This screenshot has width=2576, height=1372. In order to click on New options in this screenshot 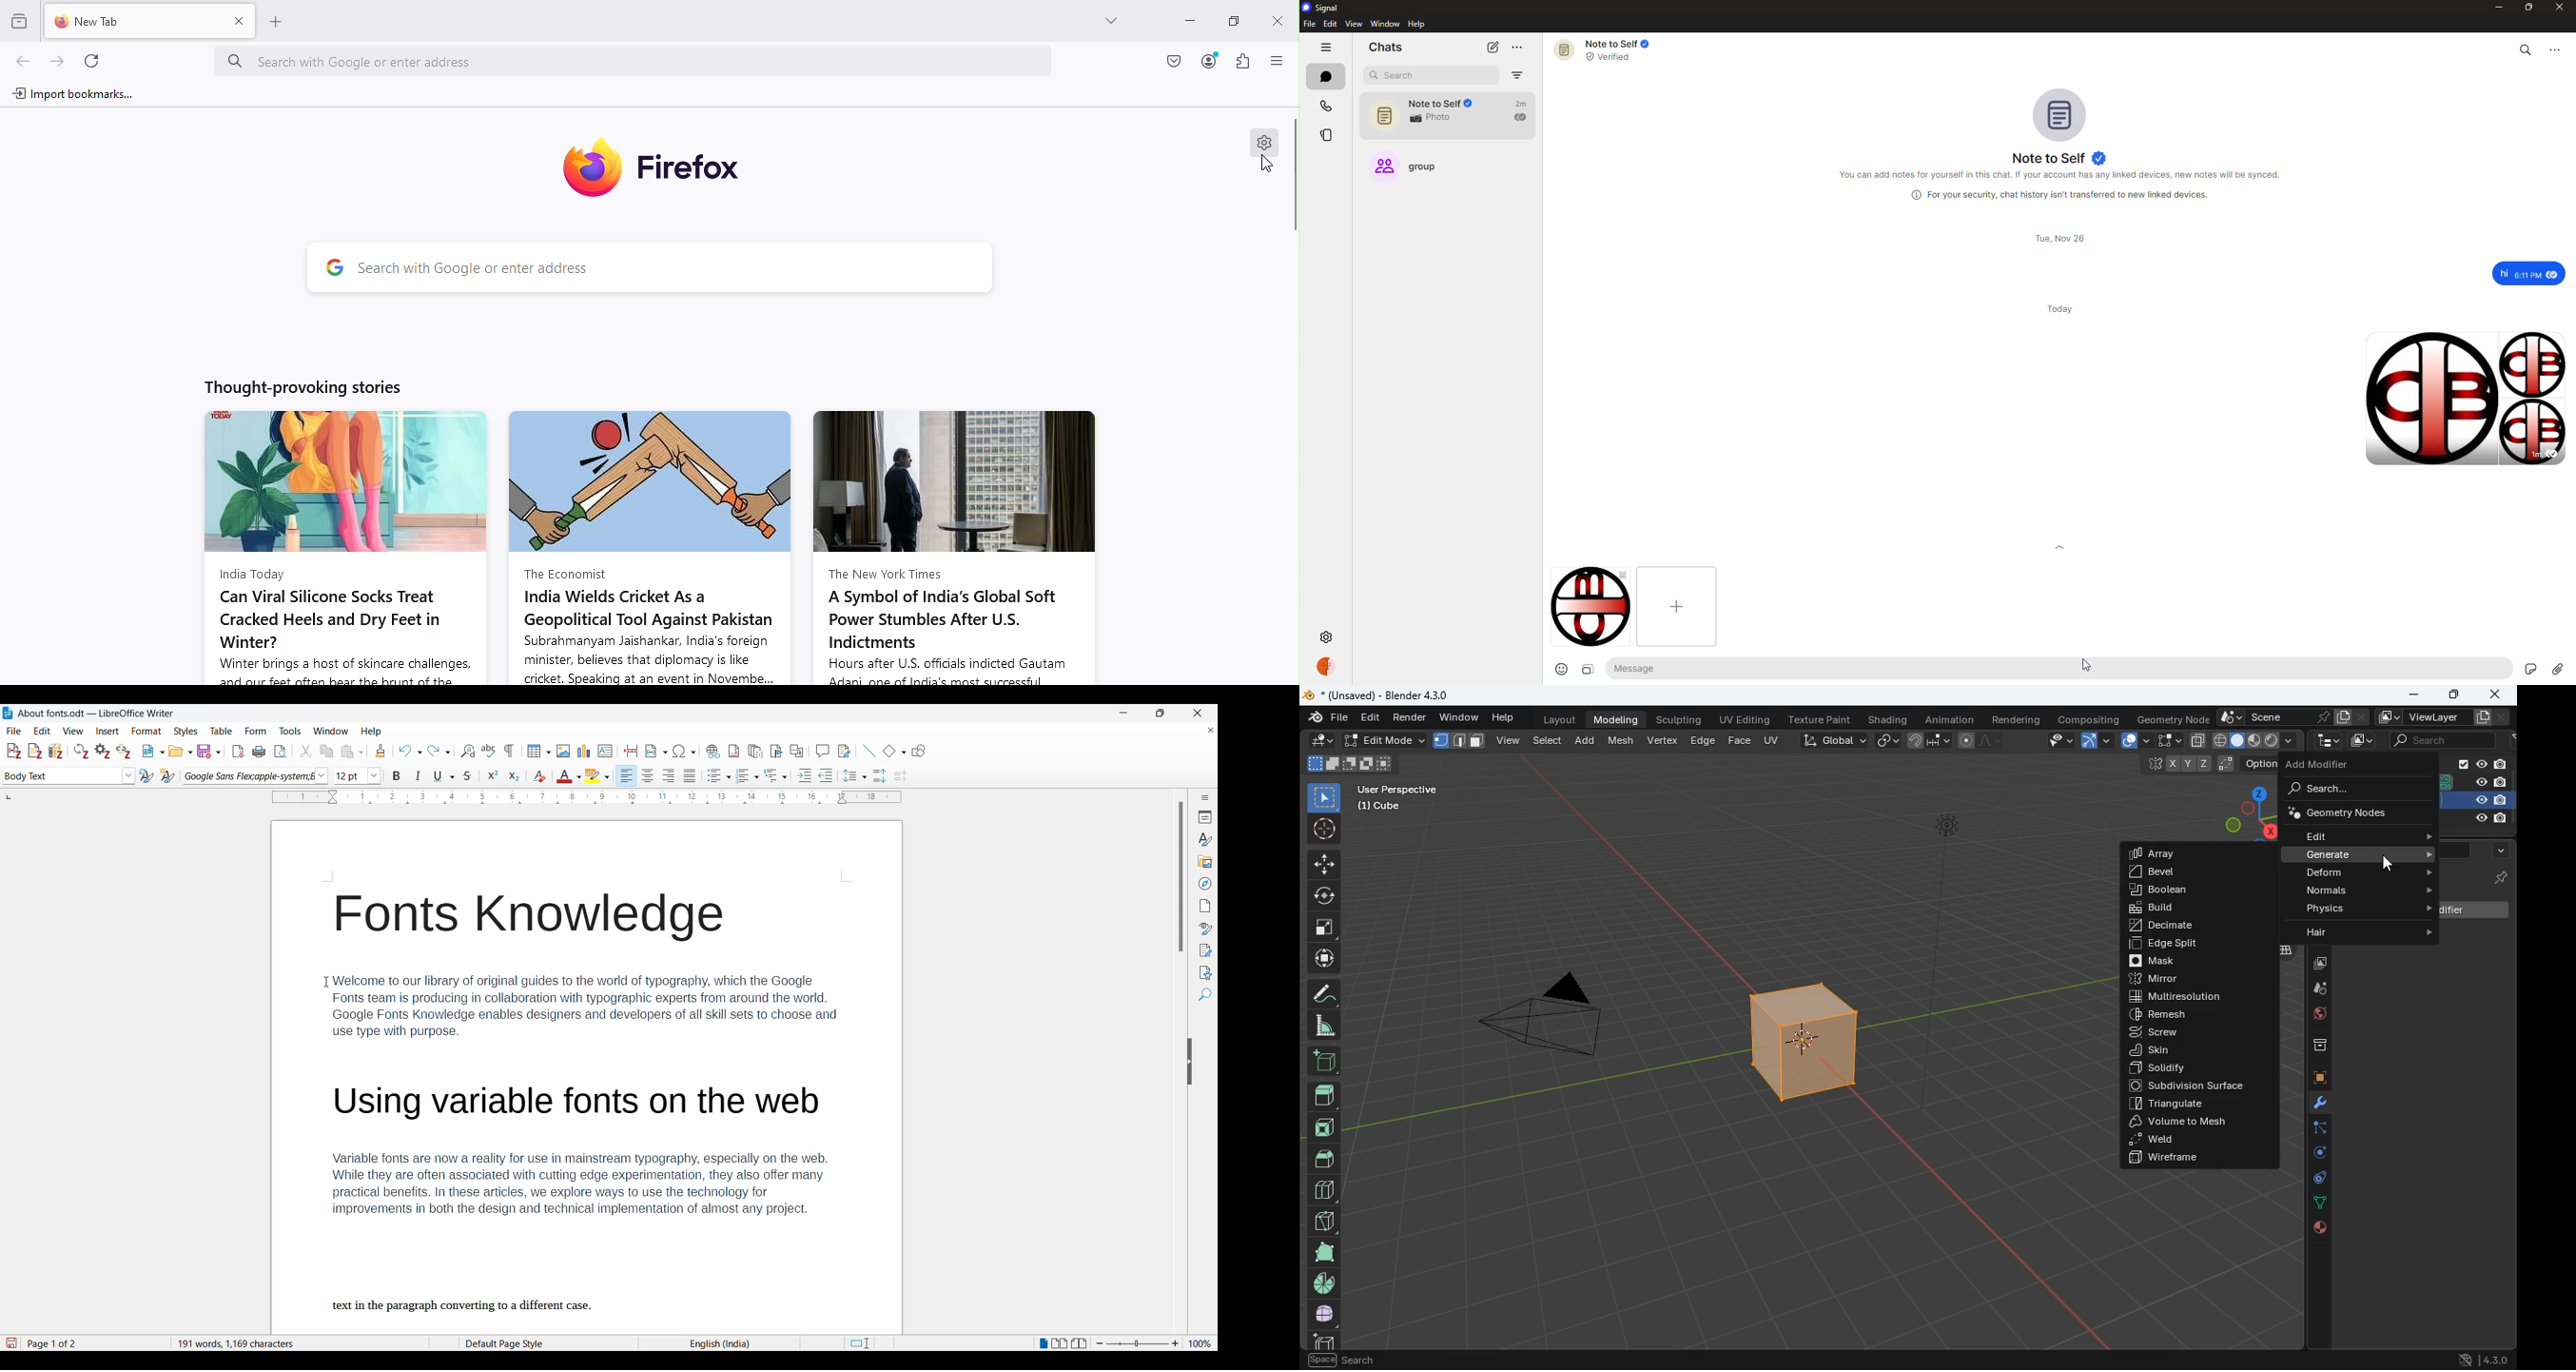, I will do `click(153, 751)`.